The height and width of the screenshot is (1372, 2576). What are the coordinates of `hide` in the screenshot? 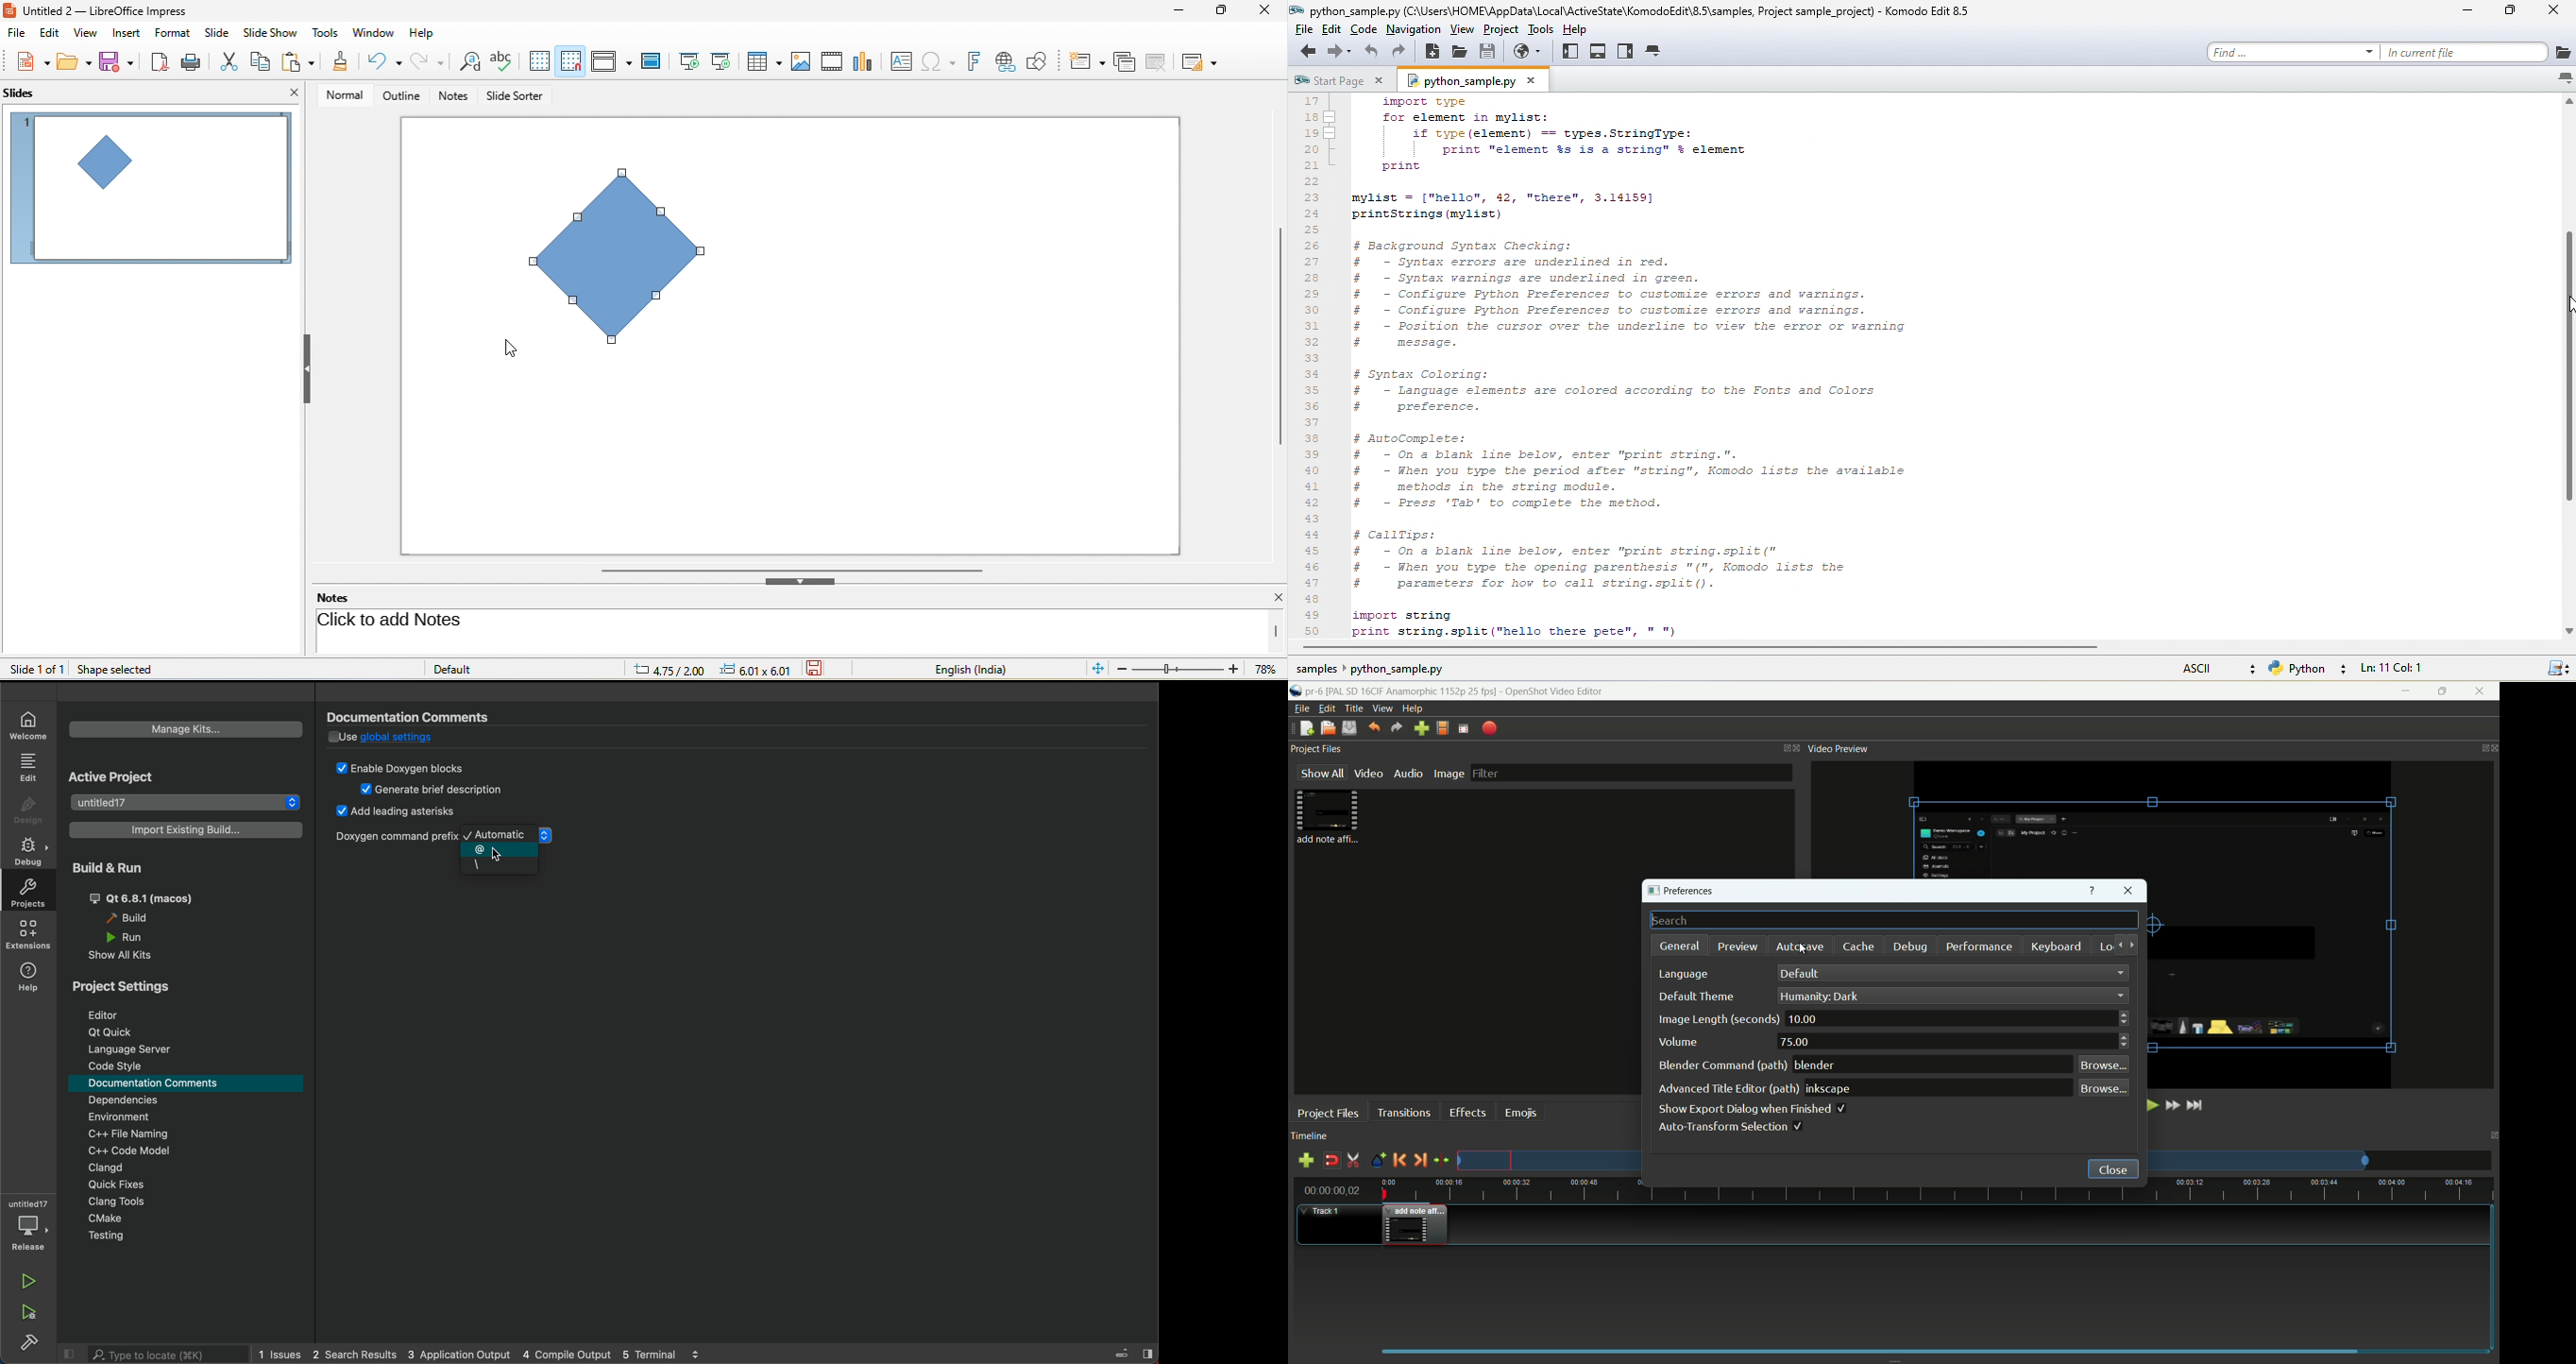 It's located at (306, 370).